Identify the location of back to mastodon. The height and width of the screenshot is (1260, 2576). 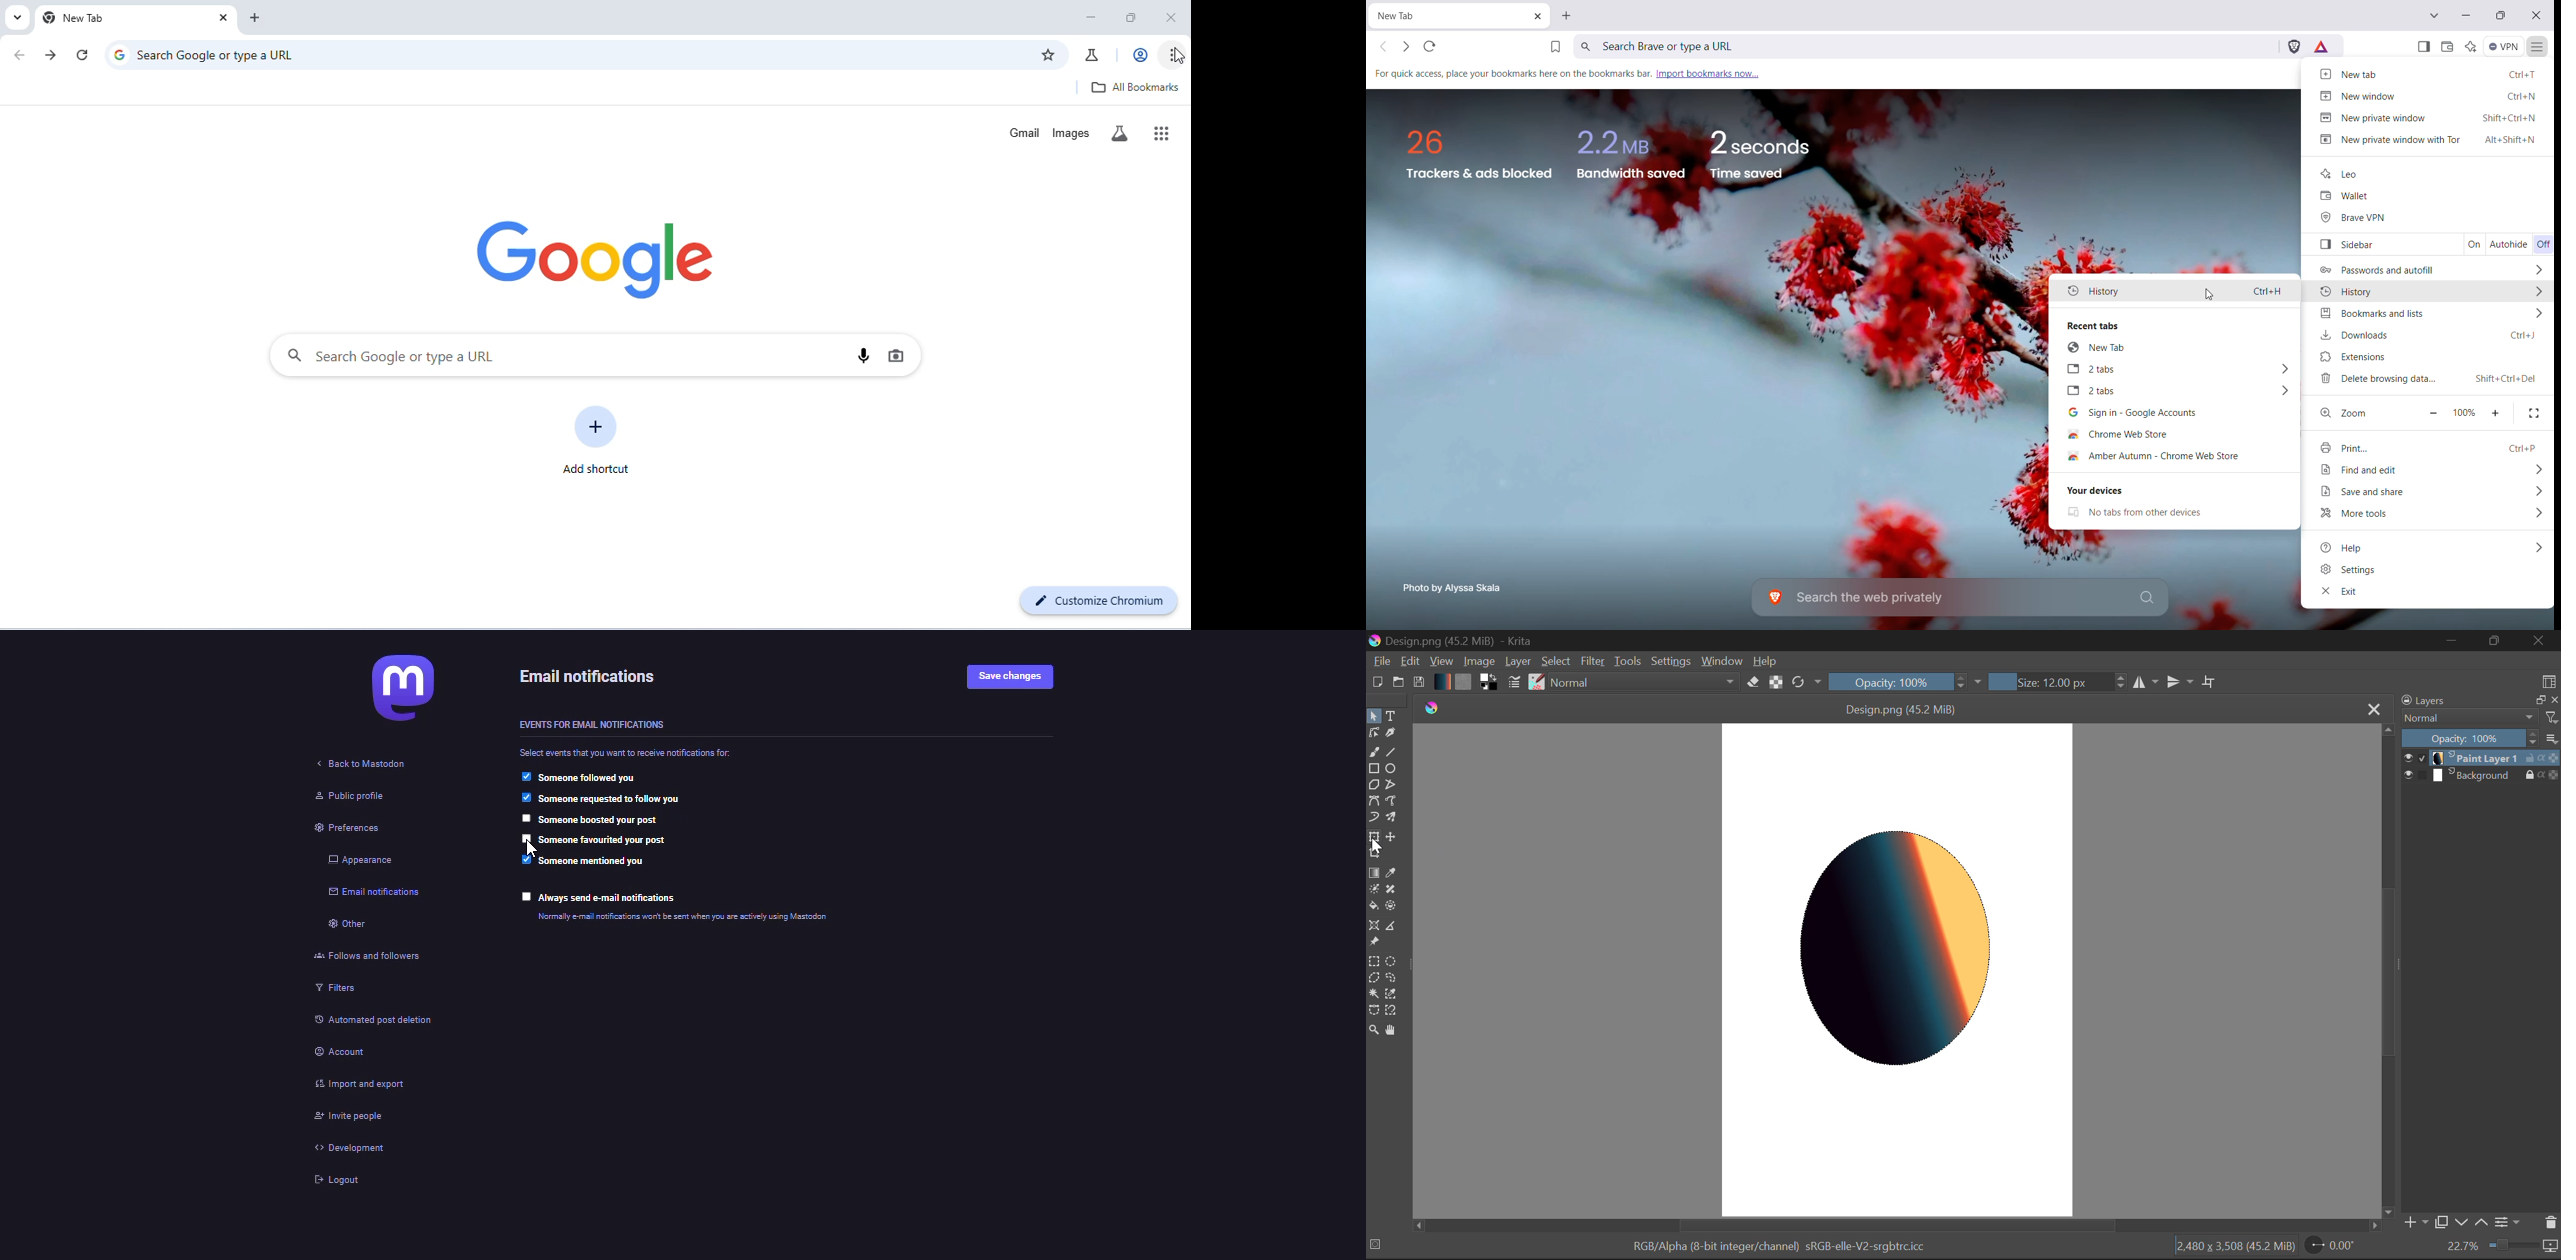
(362, 762).